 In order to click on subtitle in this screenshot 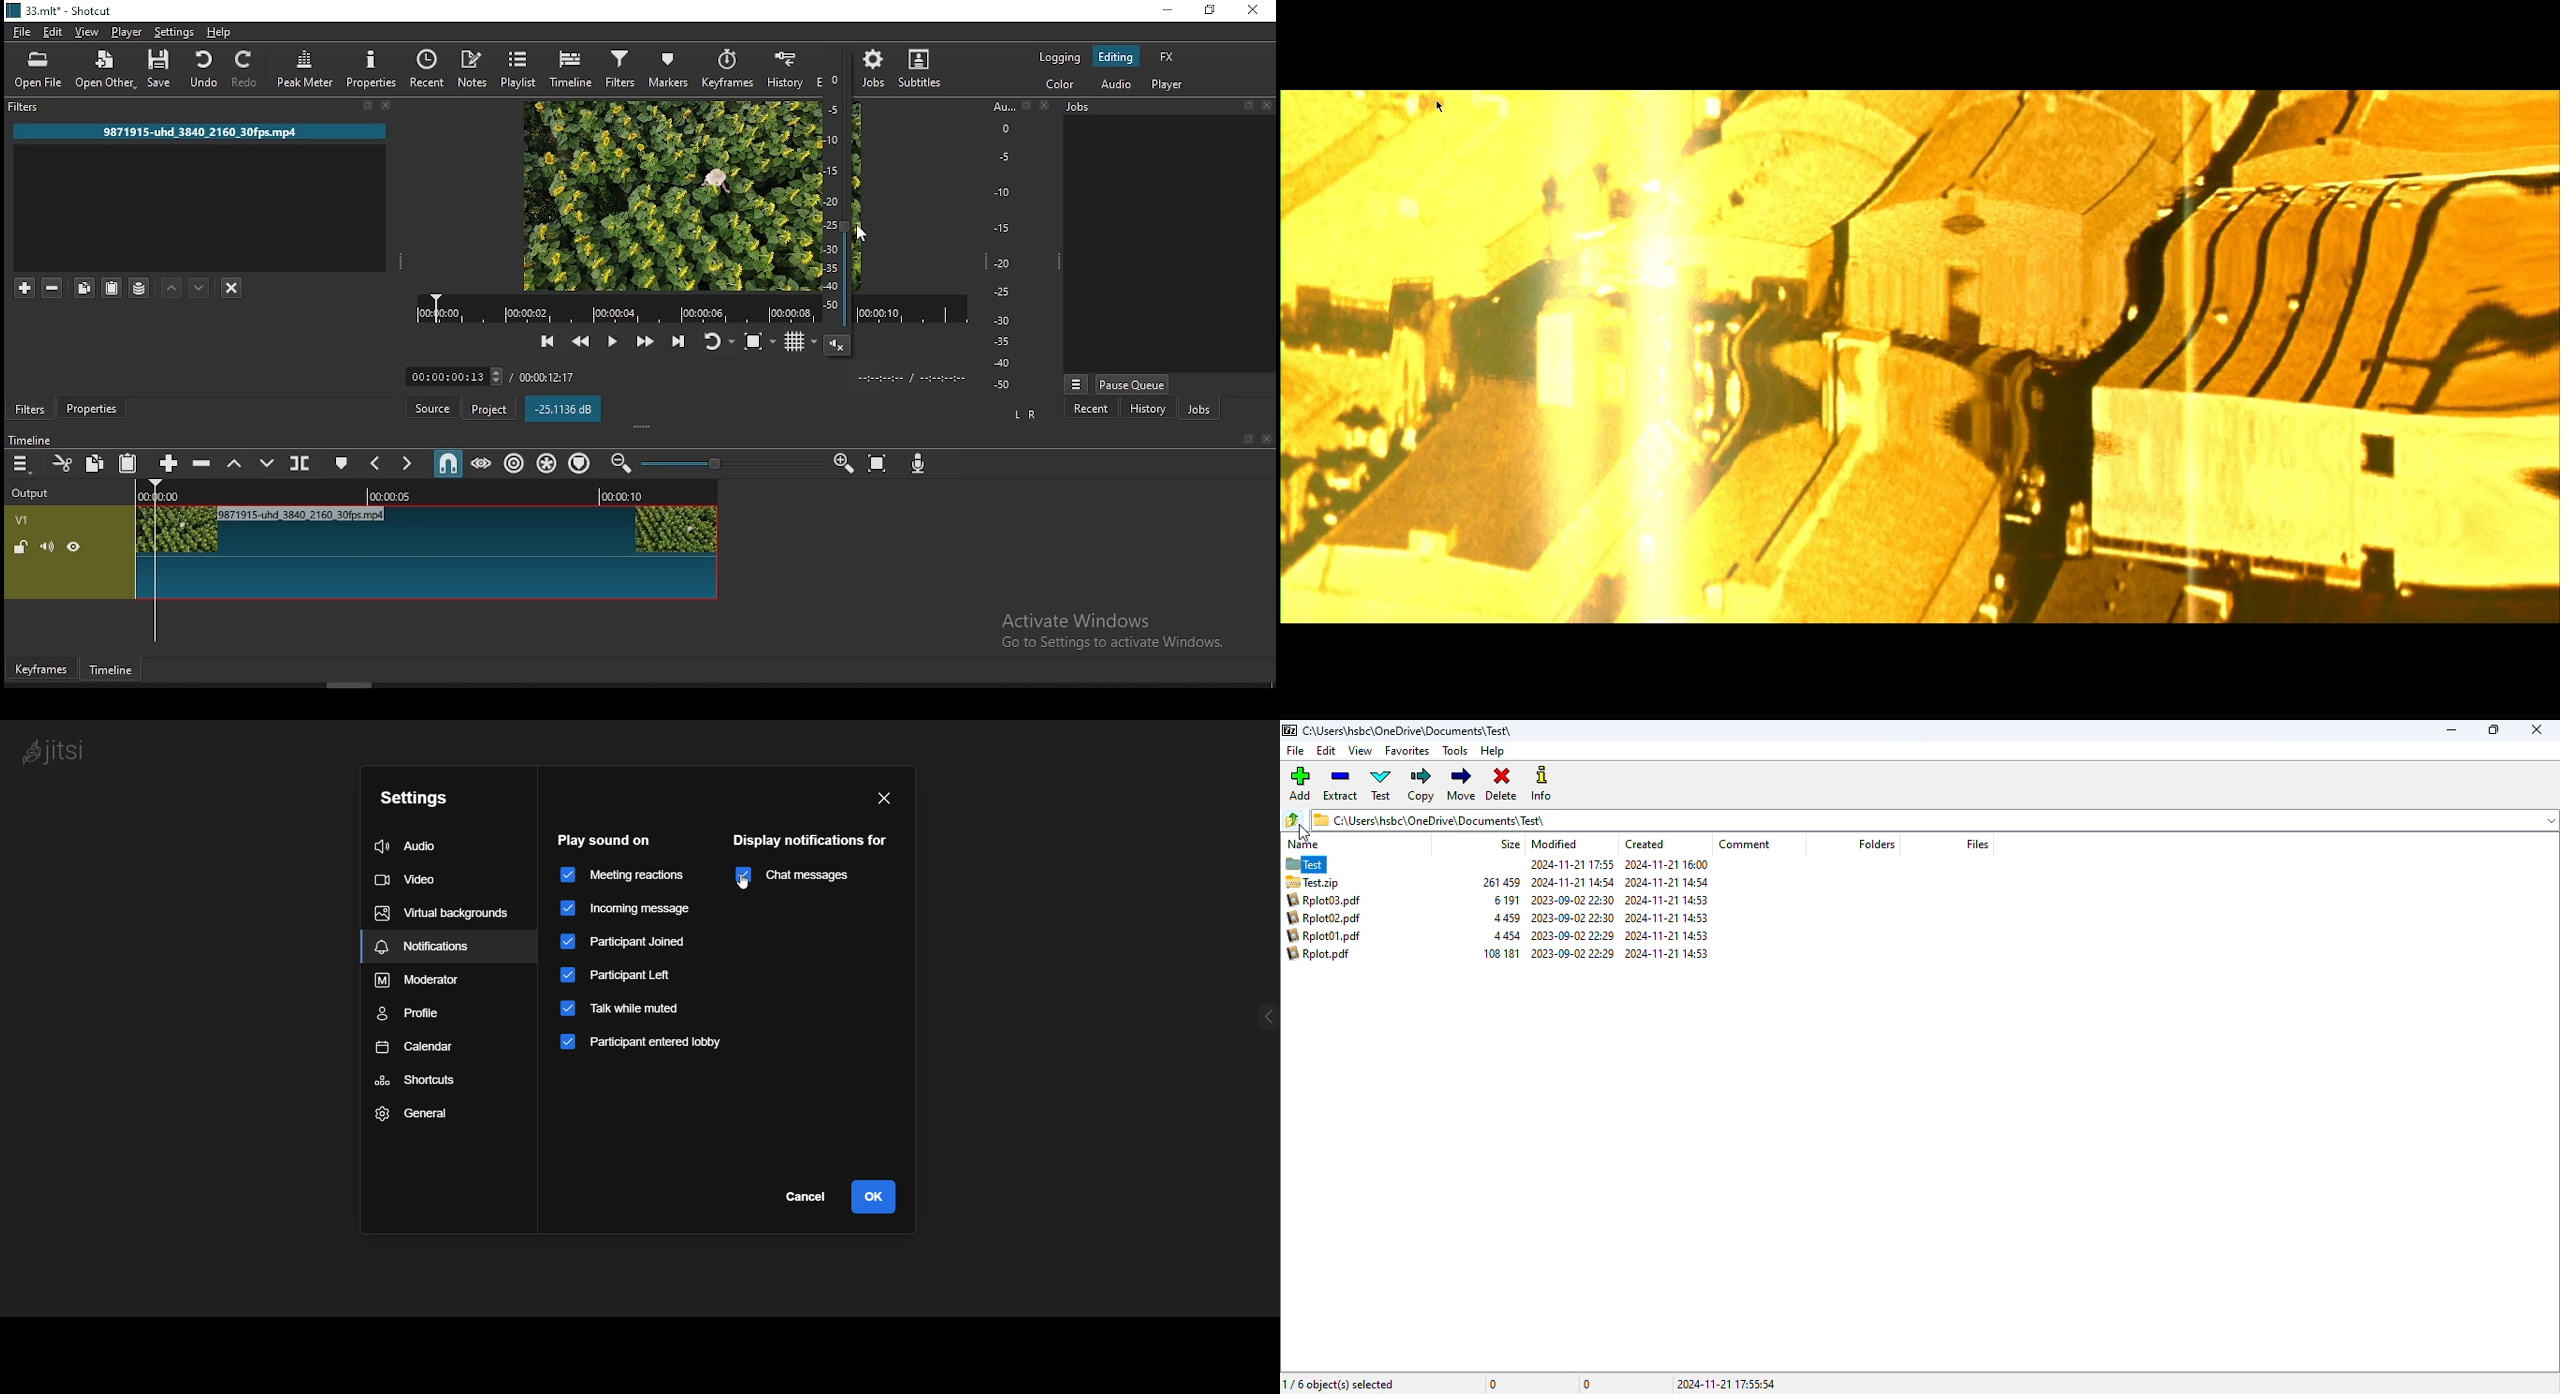, I will do `click(924, 66)`.